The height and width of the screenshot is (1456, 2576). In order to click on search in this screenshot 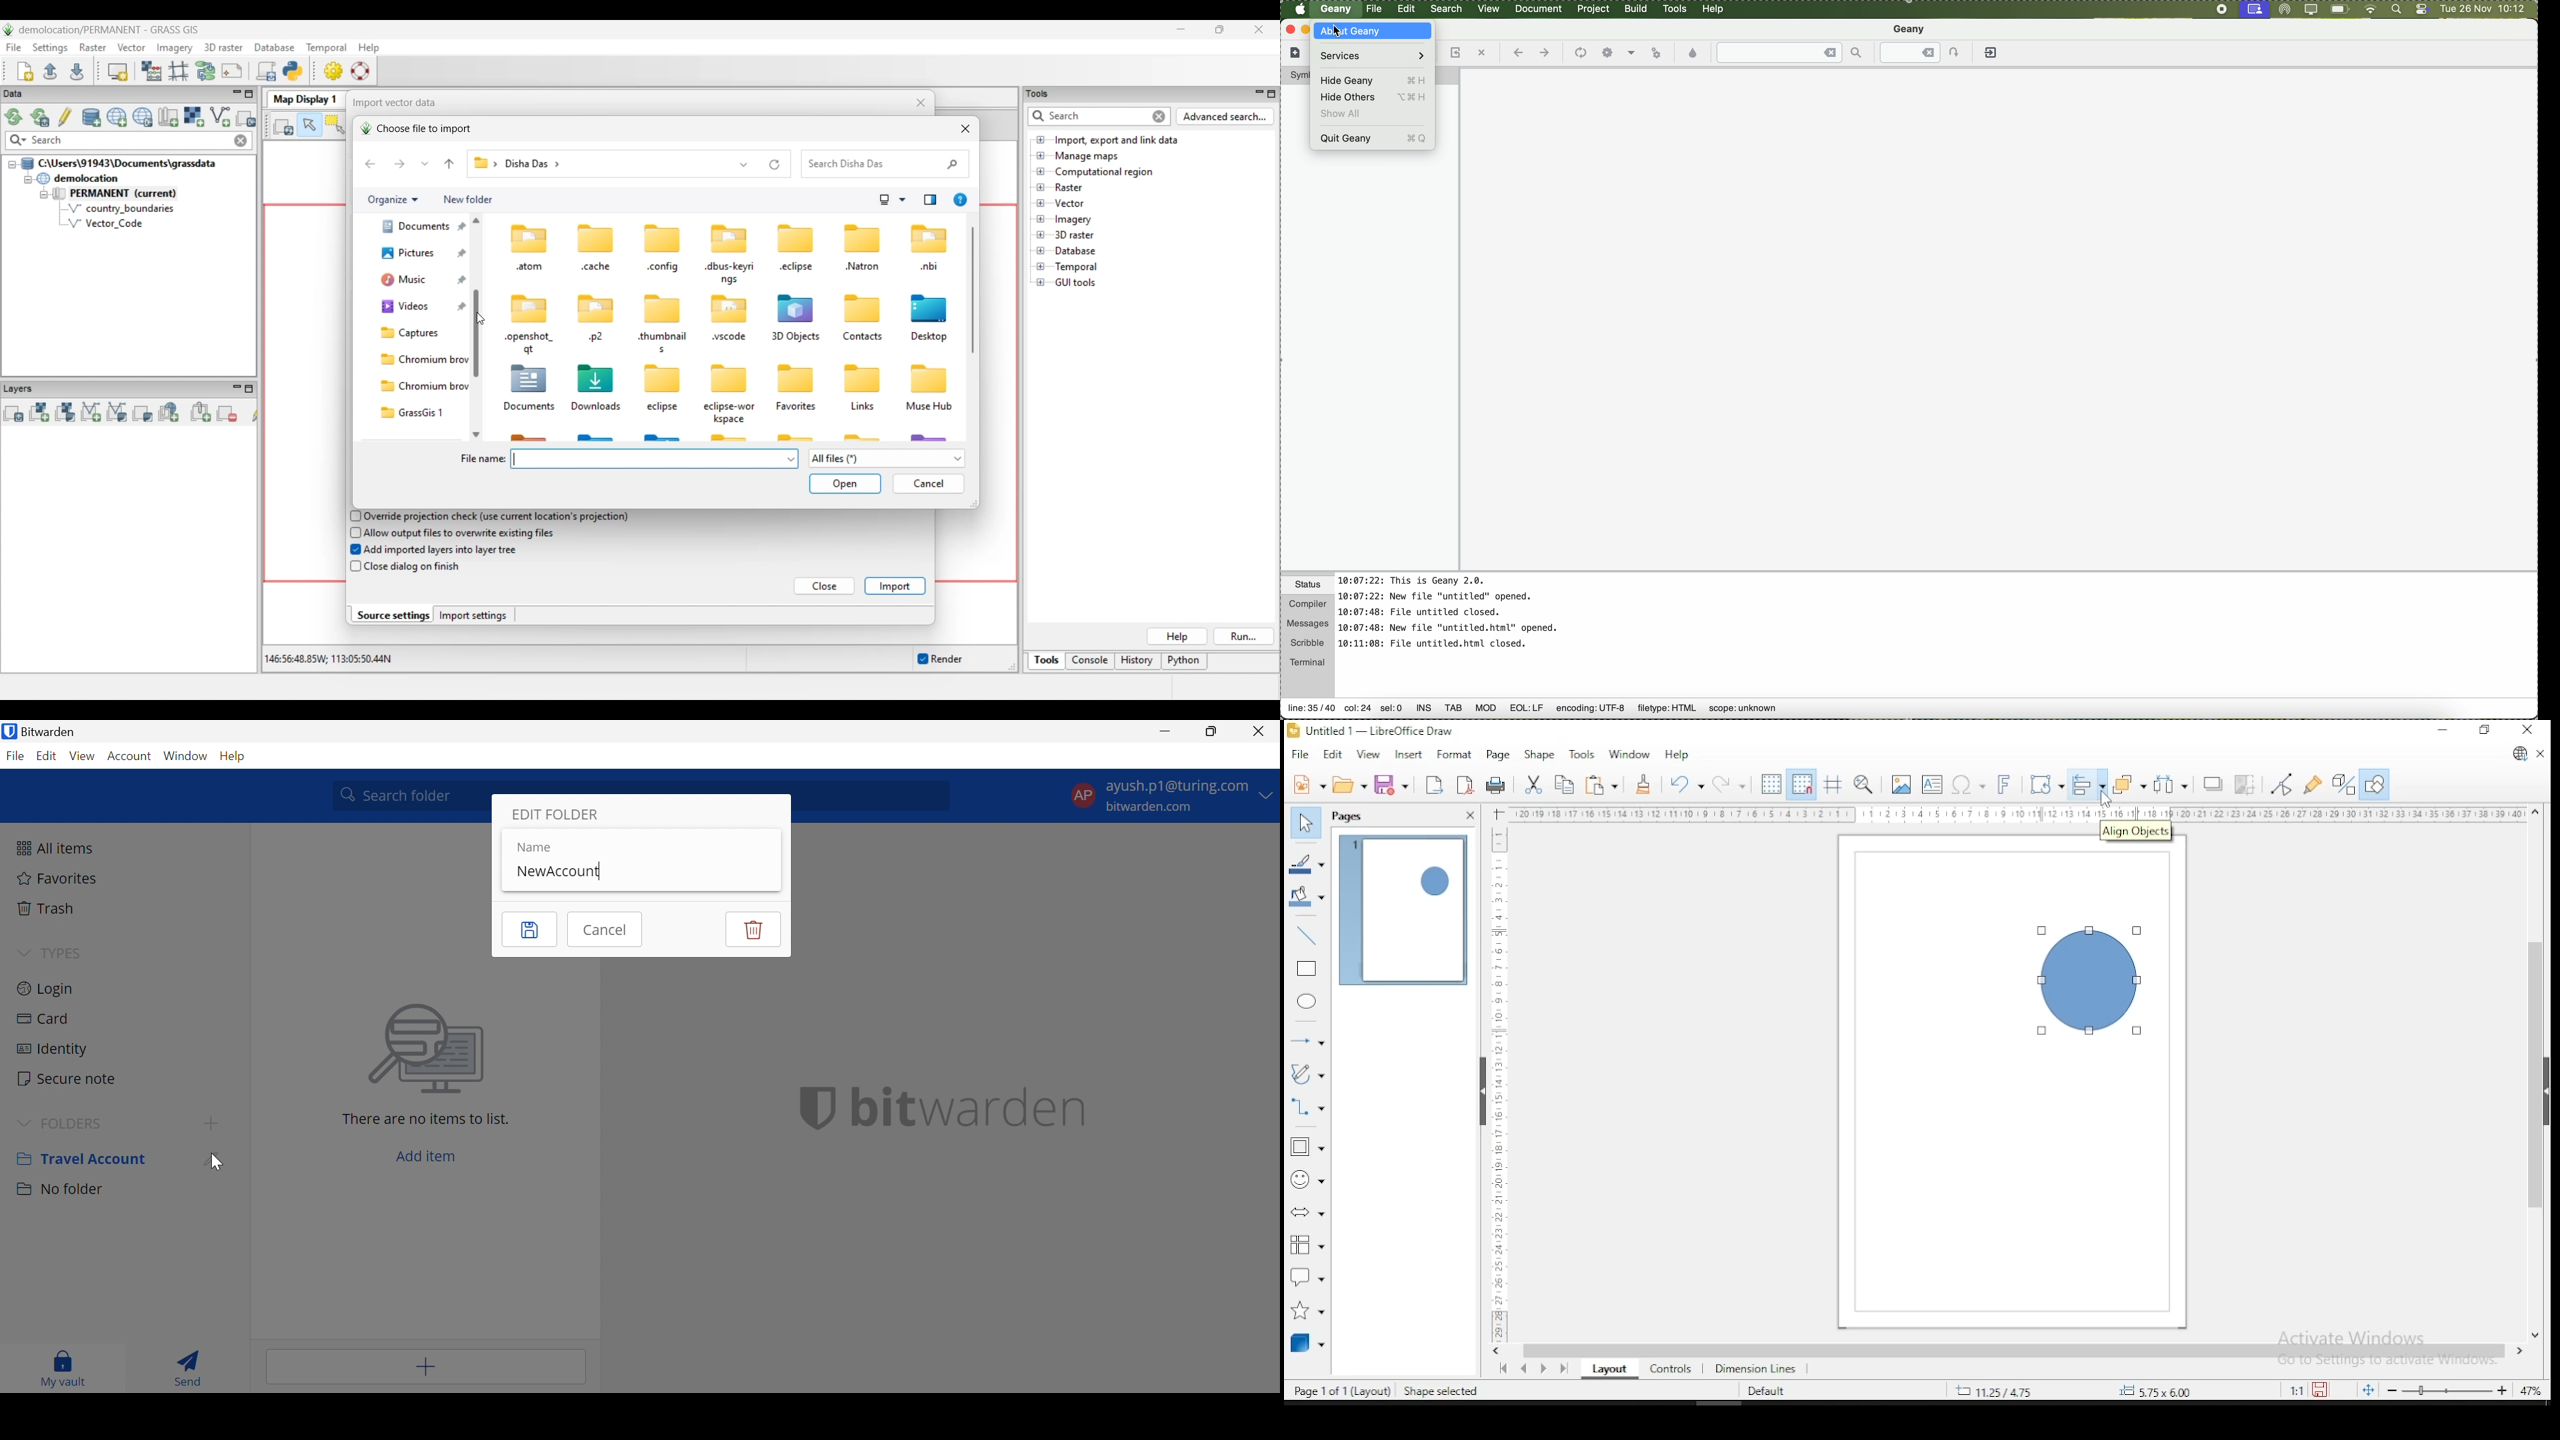, I will do `click(1449, 9)`.